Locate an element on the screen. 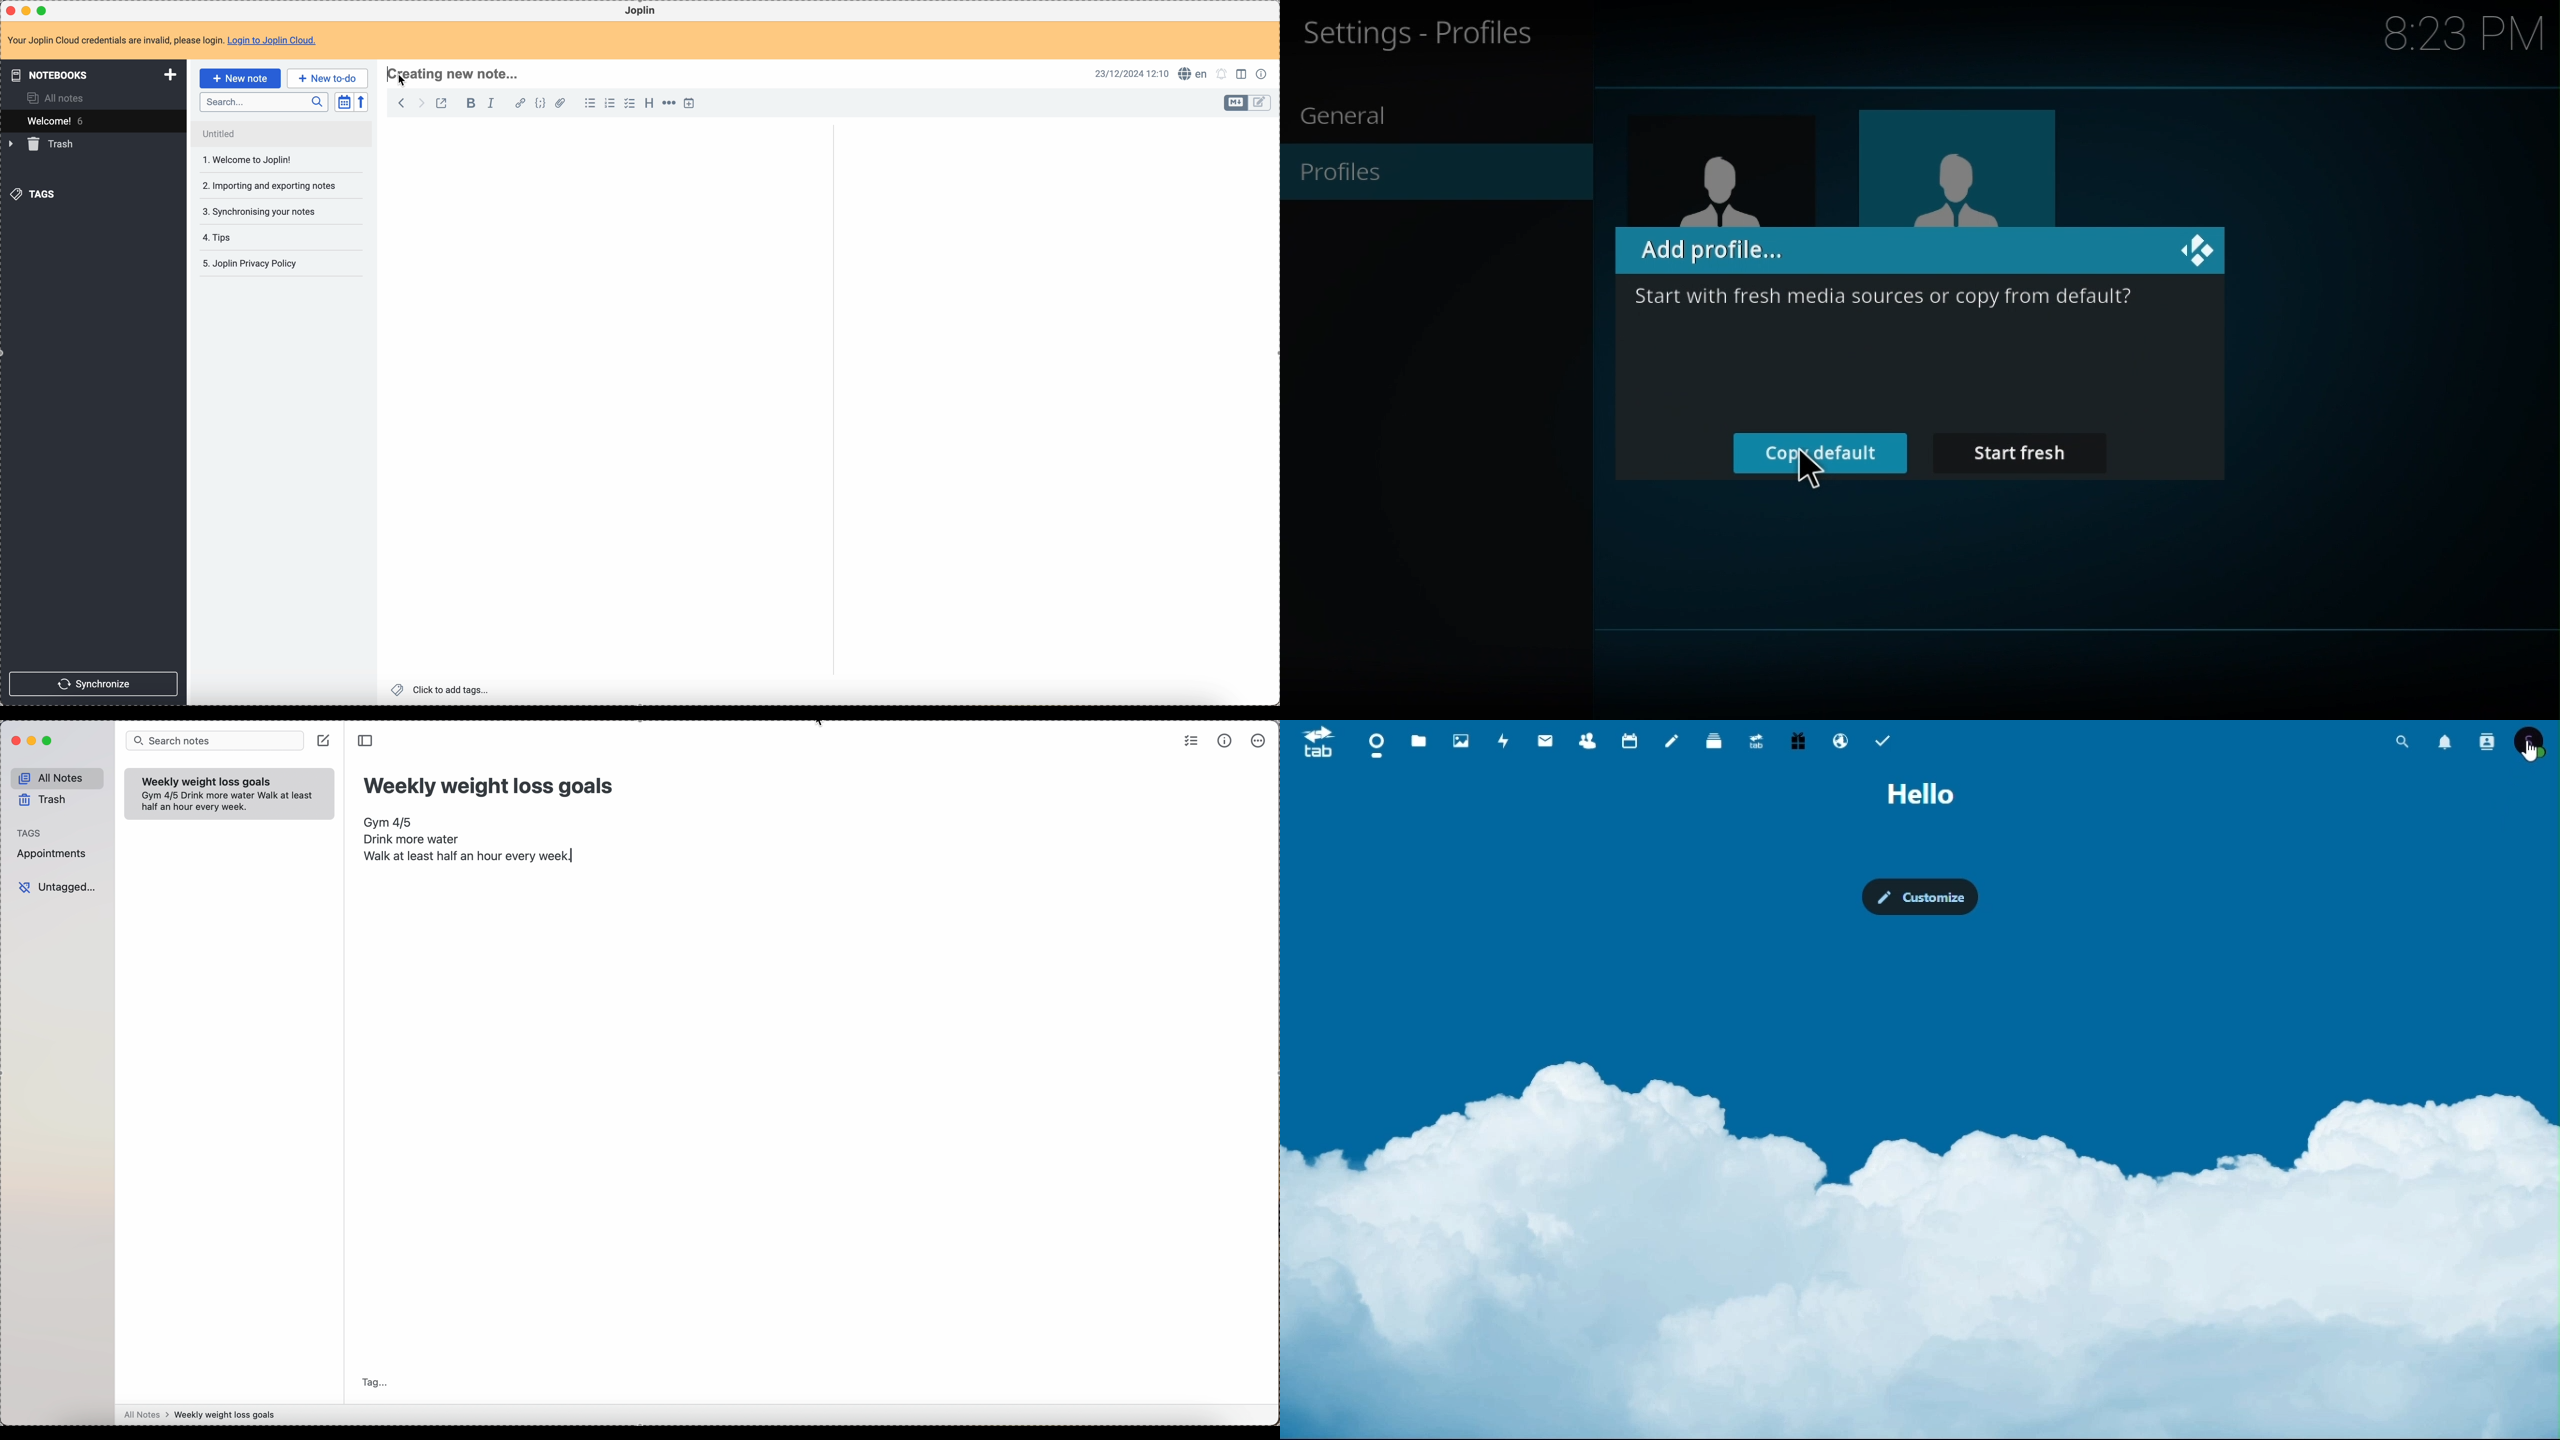 The image size is (2576, 1456). Settings - Profiles is located at coordinates (1430, 35).